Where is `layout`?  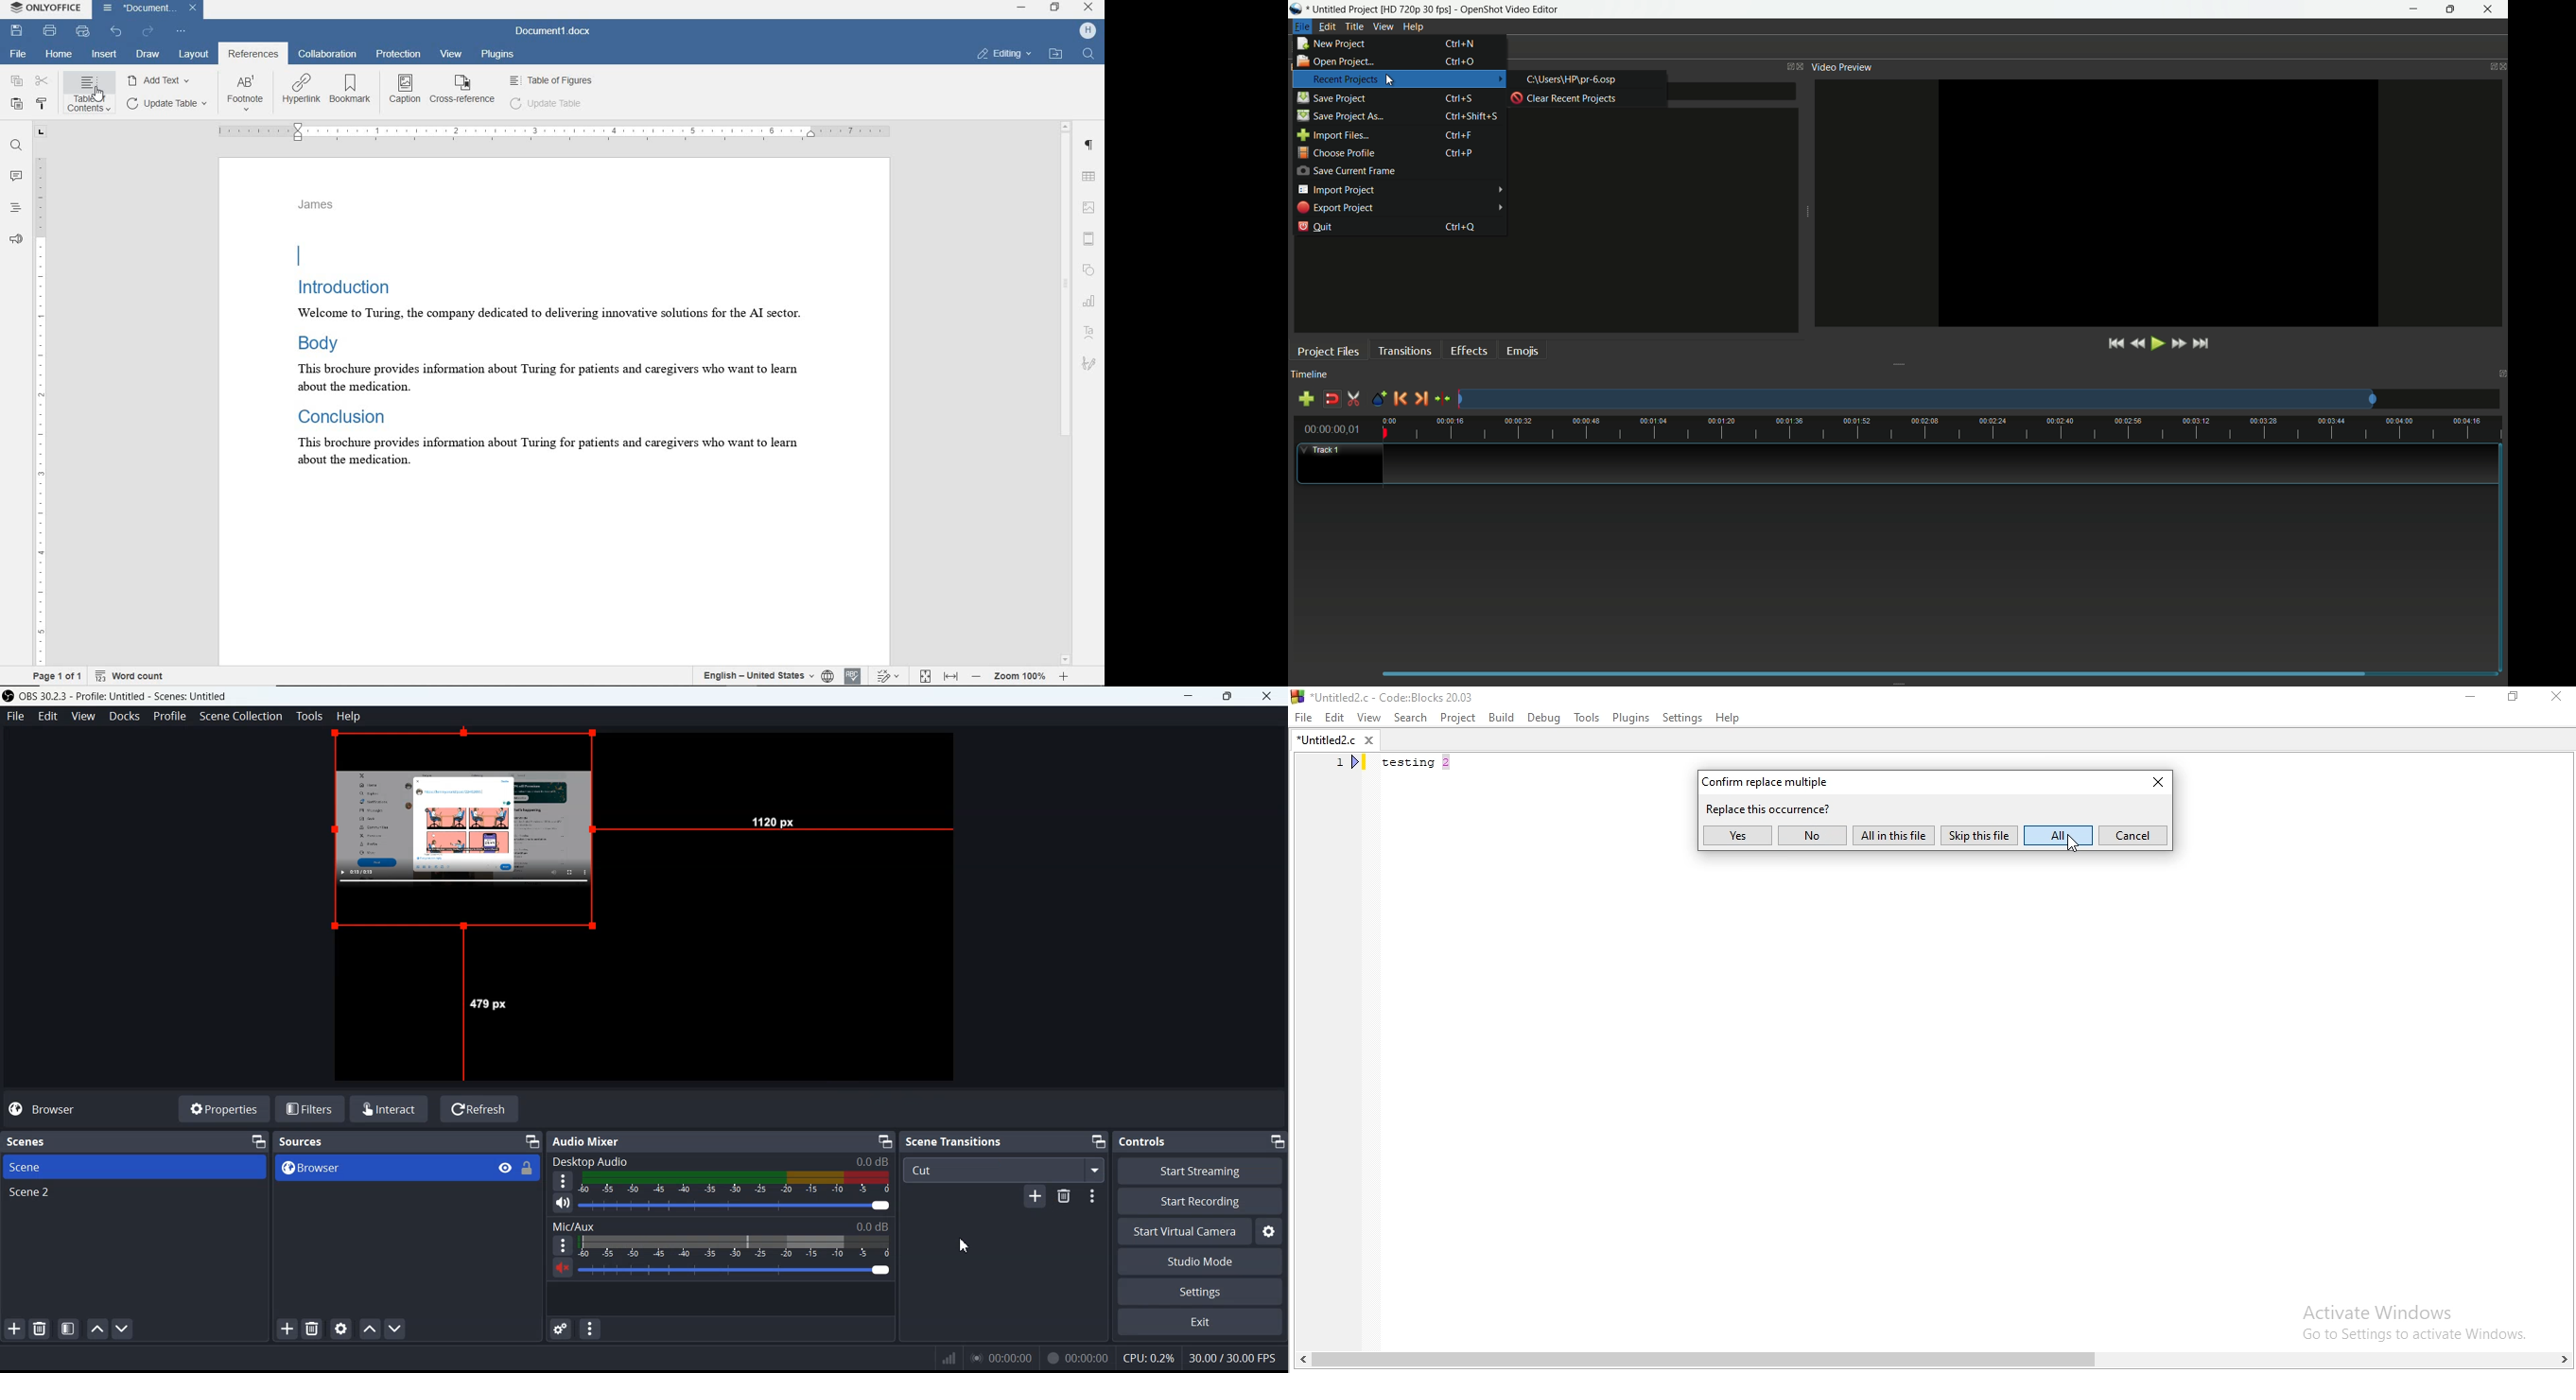
layout is located at coordinates (193, 54).